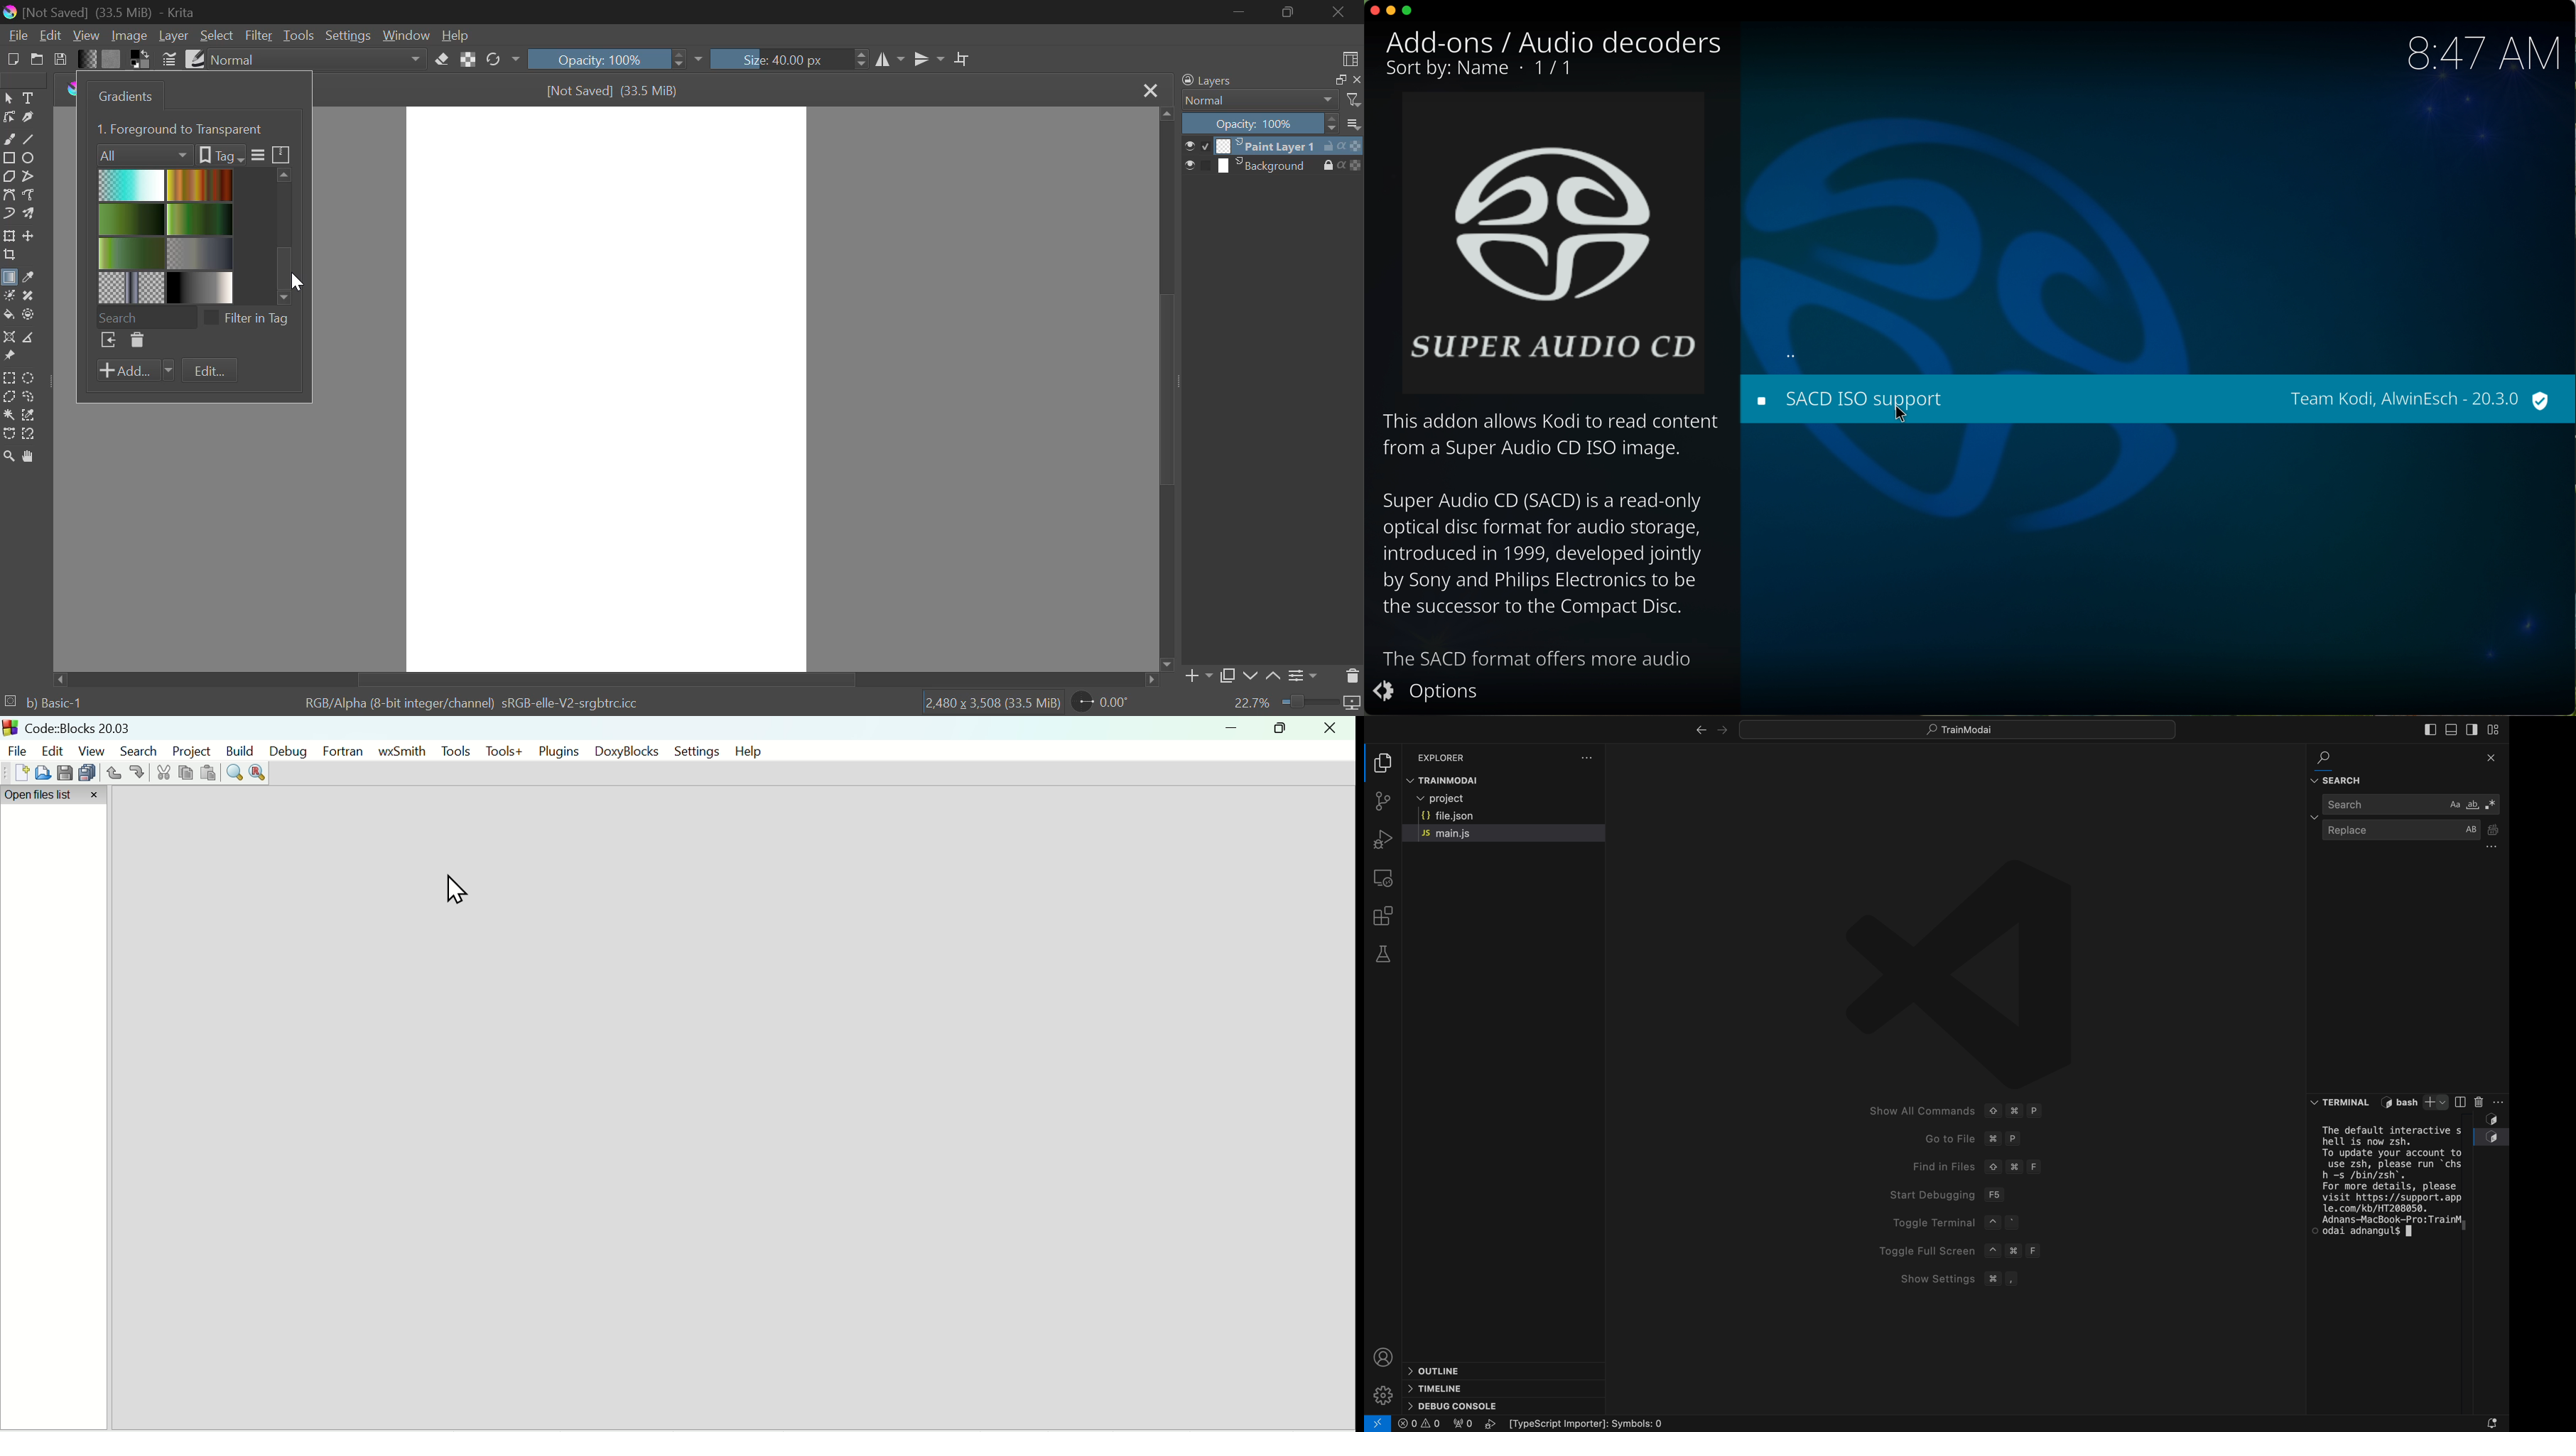 The height and width of the screenshot is (1456, 2576). What do you see at coordinates (890, 61) in the screenshot?
I see `Vertical Mirror Flip` at bounding box center [890, 61].